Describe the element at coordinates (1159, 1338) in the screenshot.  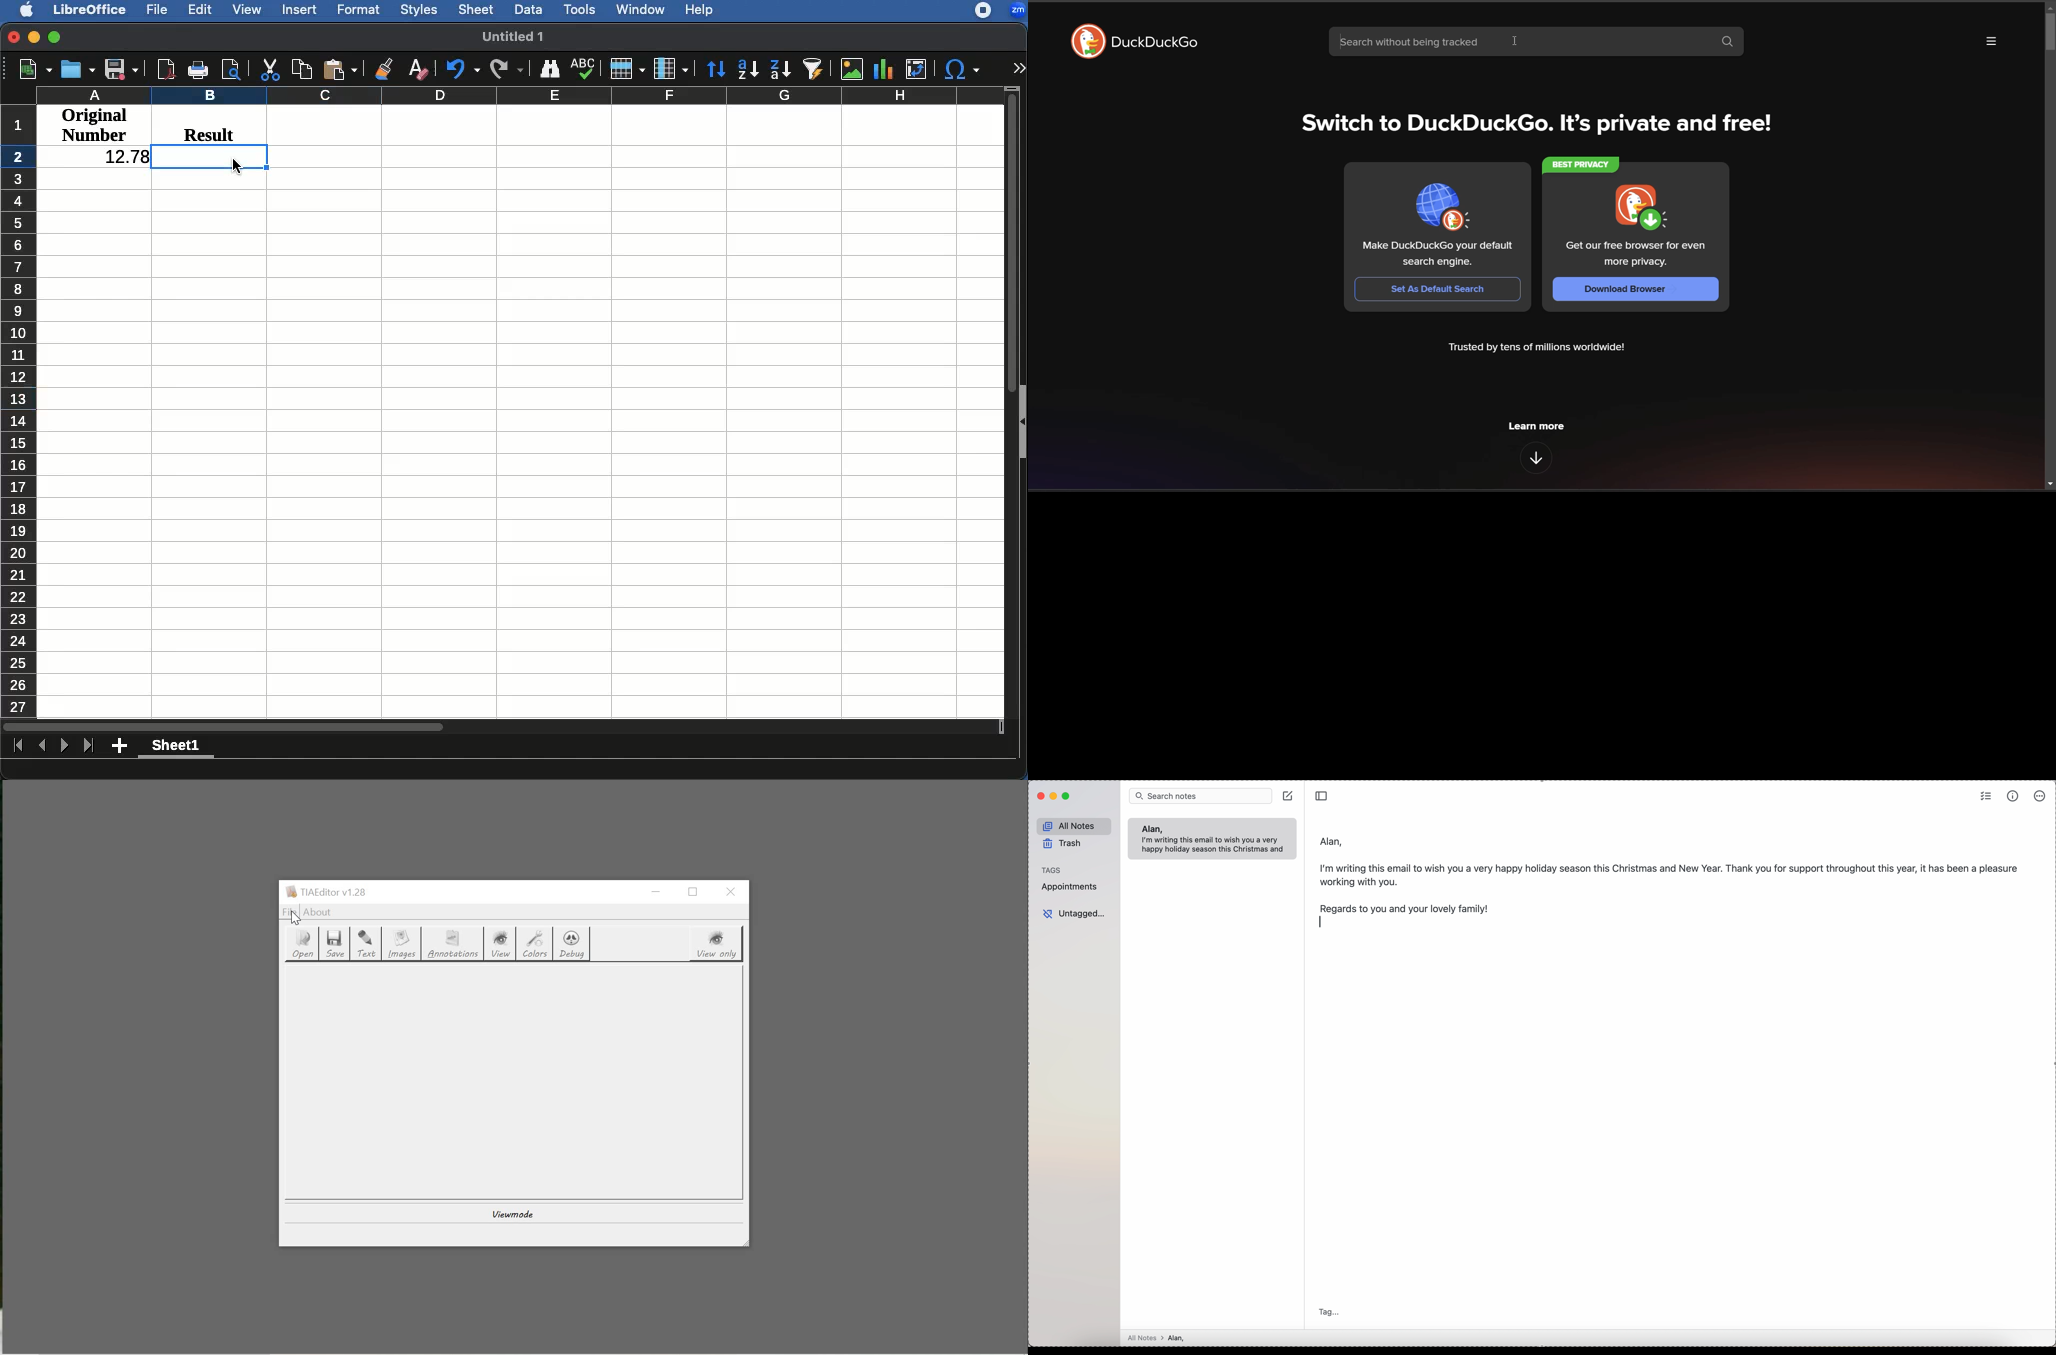
I see `all notes > Alan,` at that location.